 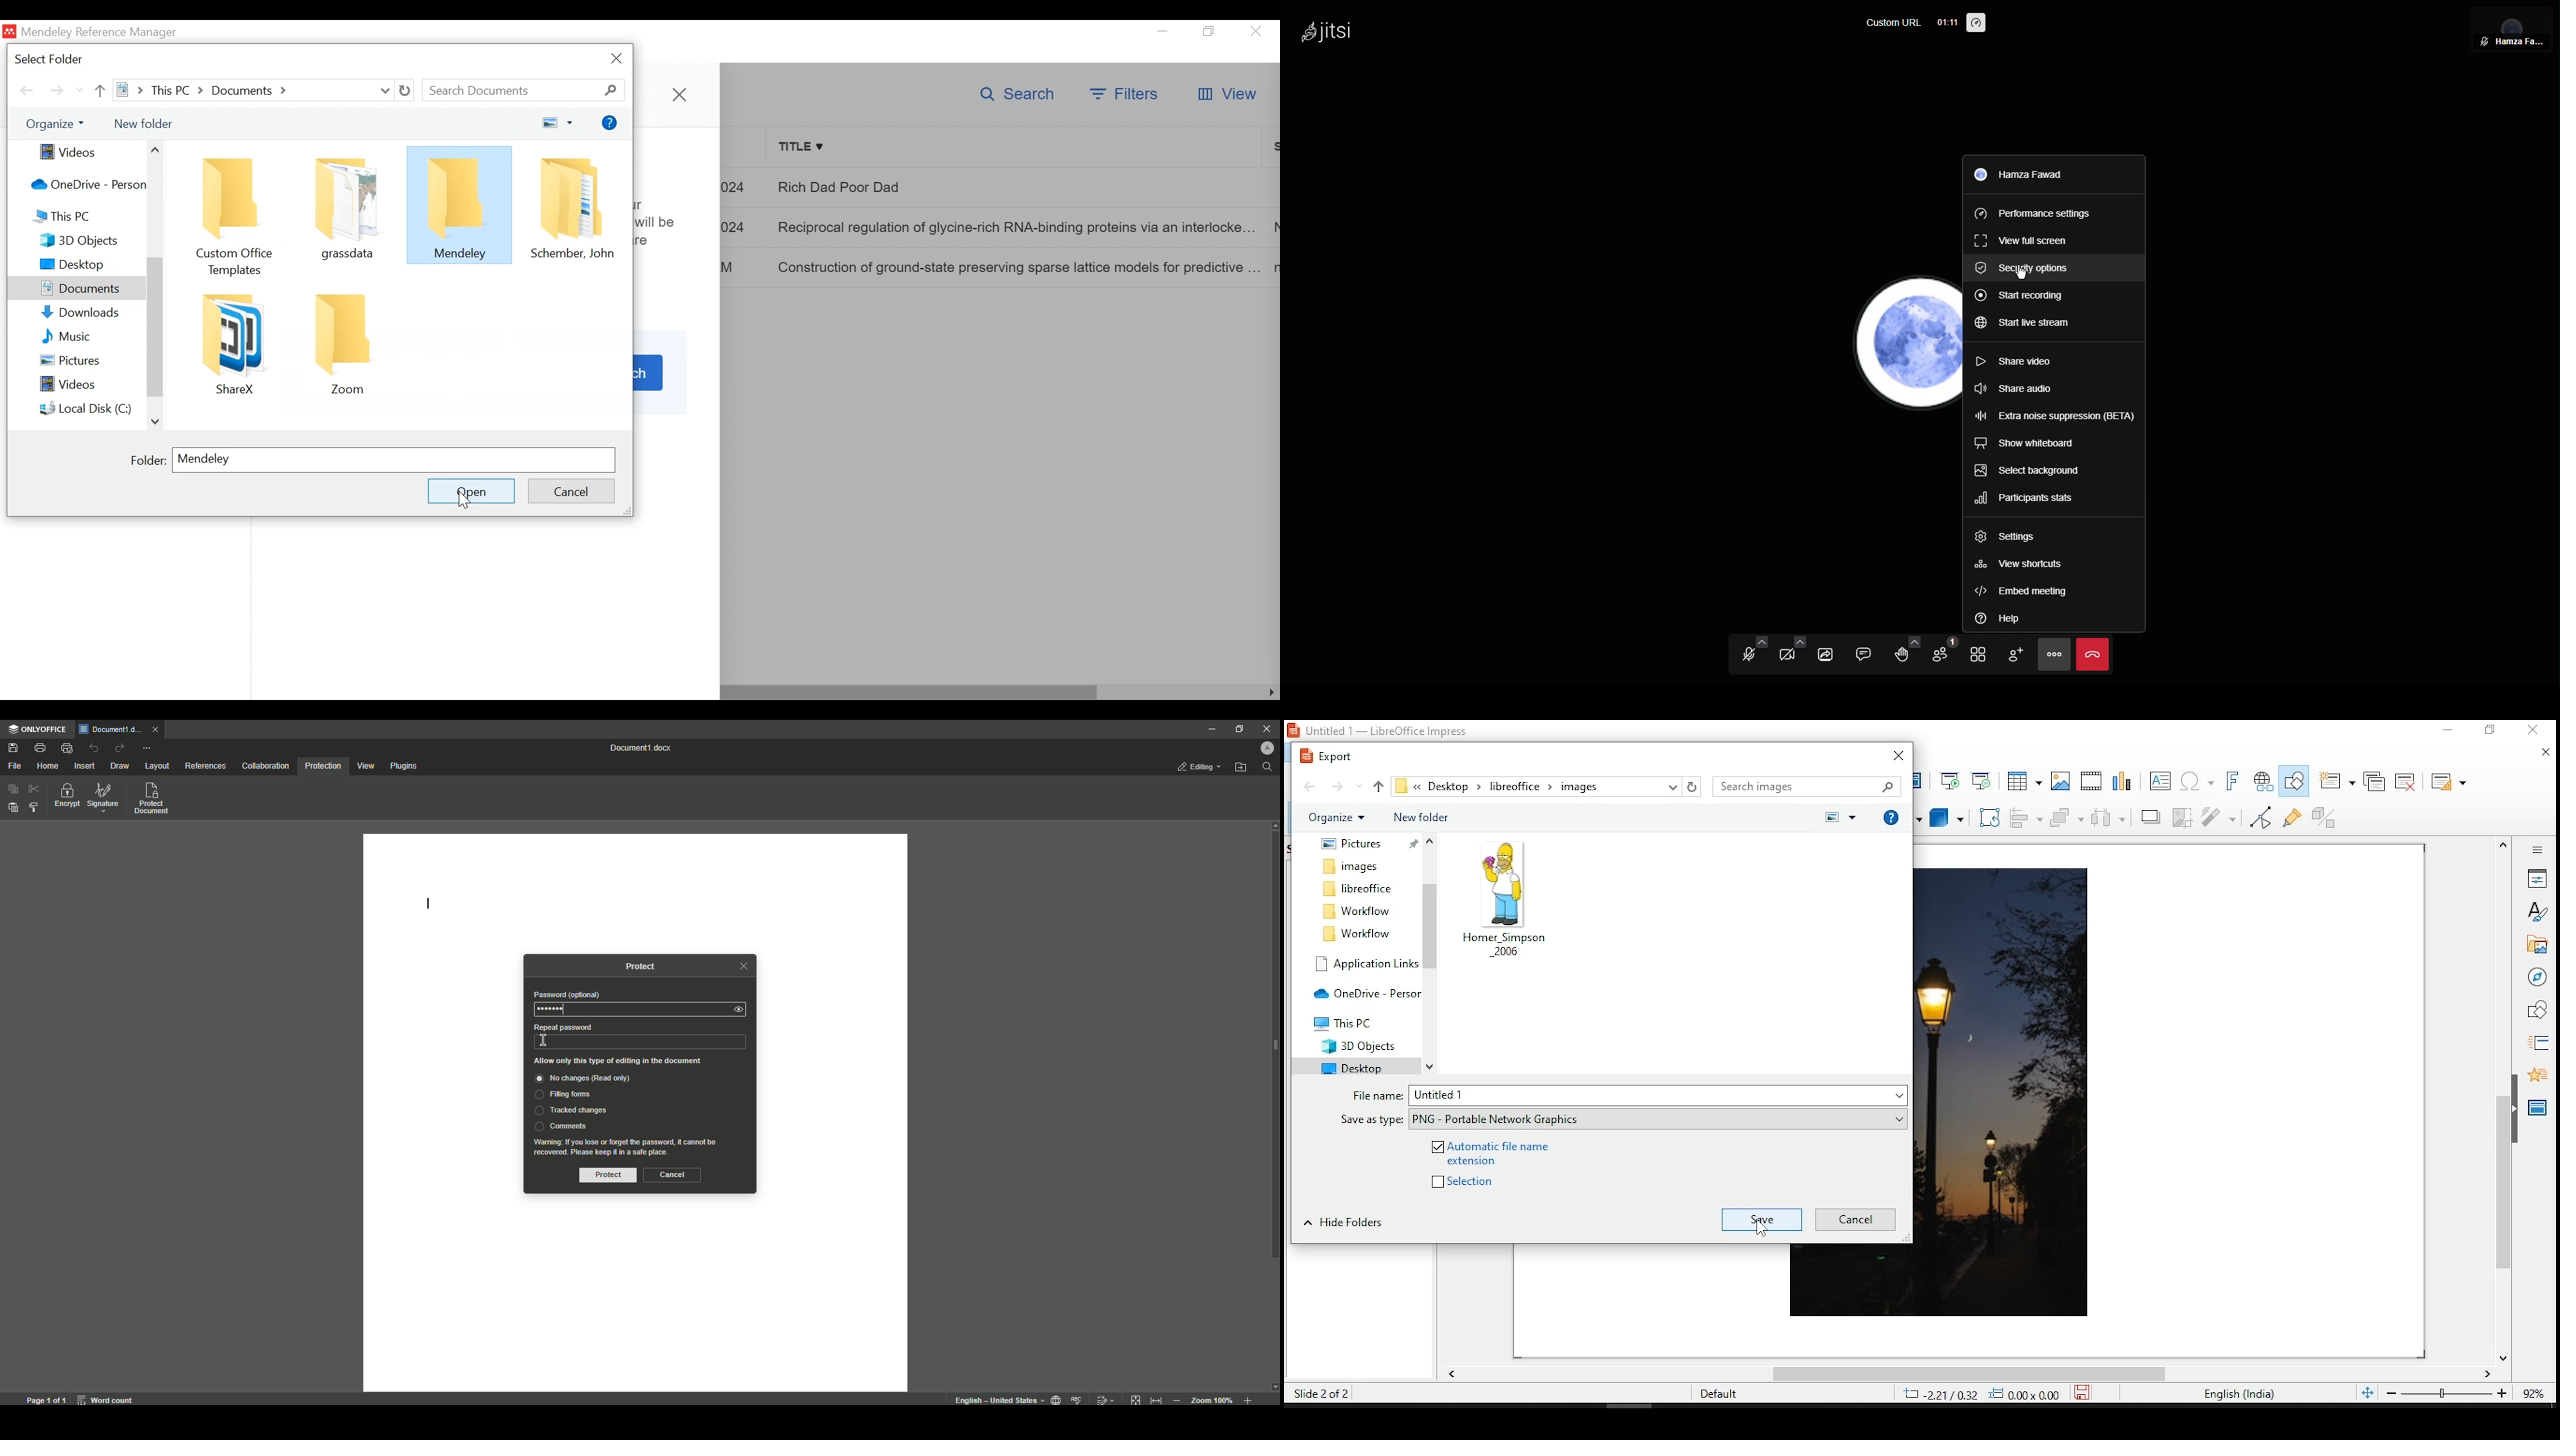 What do you see at coordinates (1237, 729) in the screenshot?
I see `Restore` at bounding box center [1237, 729].